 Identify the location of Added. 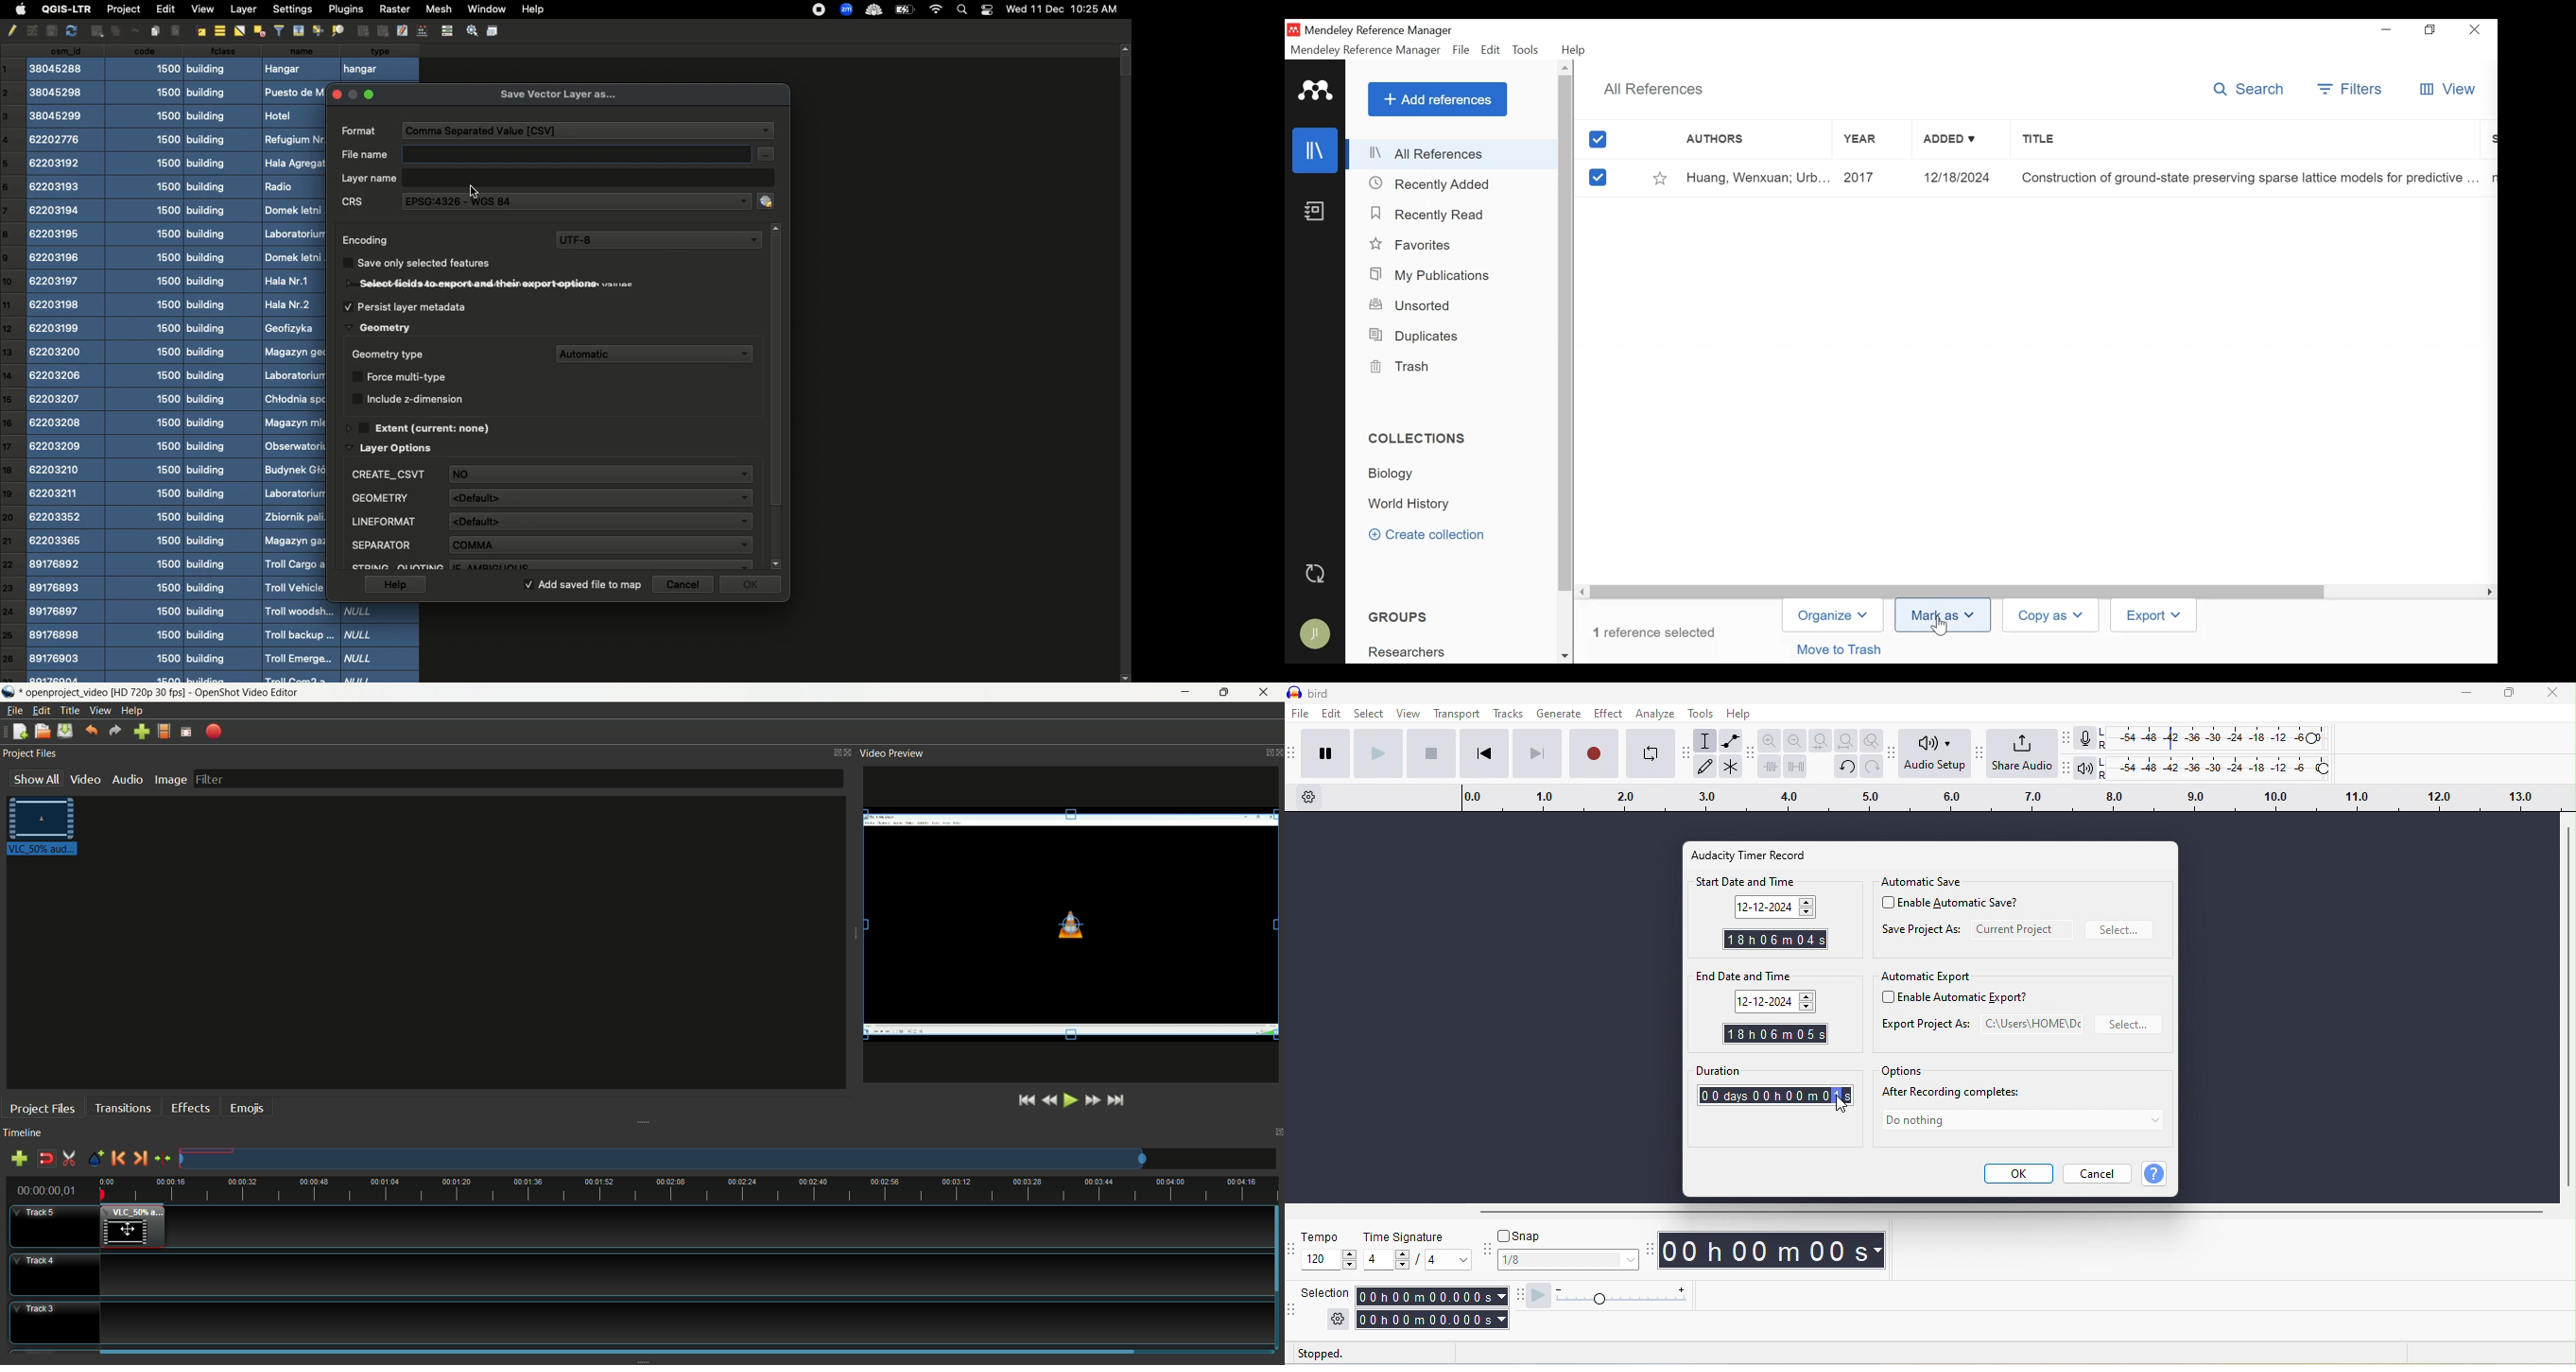
(1961, 178).